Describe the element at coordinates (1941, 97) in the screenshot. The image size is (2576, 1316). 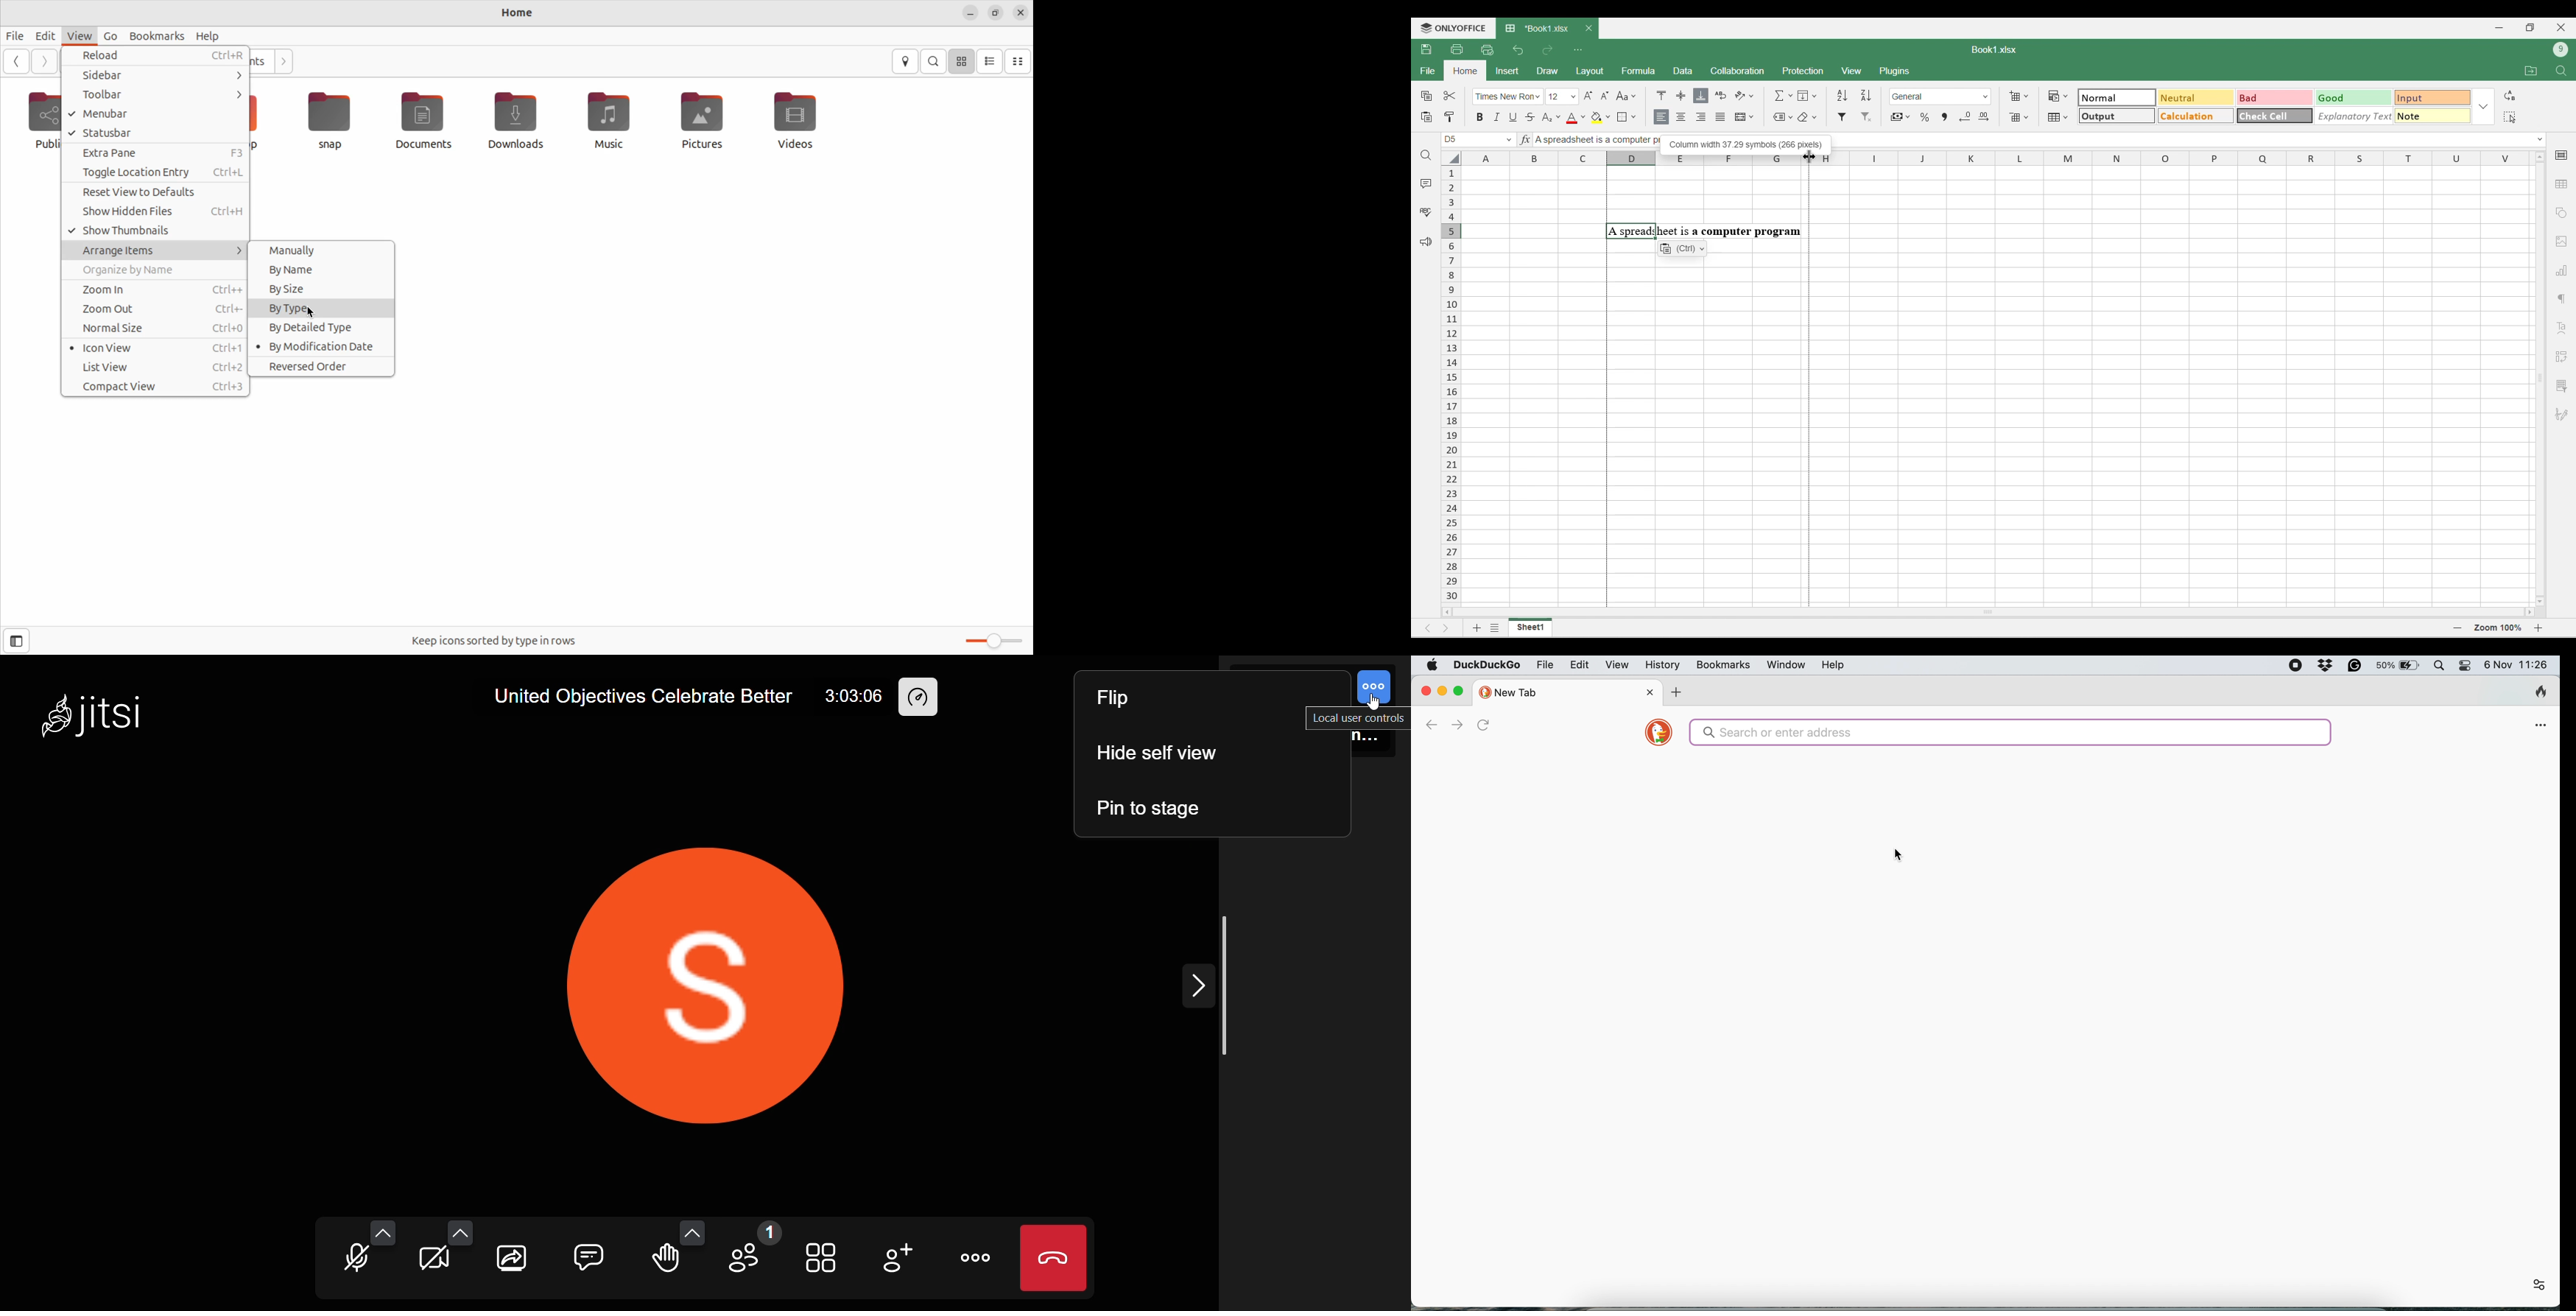
I see `Number format options` at that location.